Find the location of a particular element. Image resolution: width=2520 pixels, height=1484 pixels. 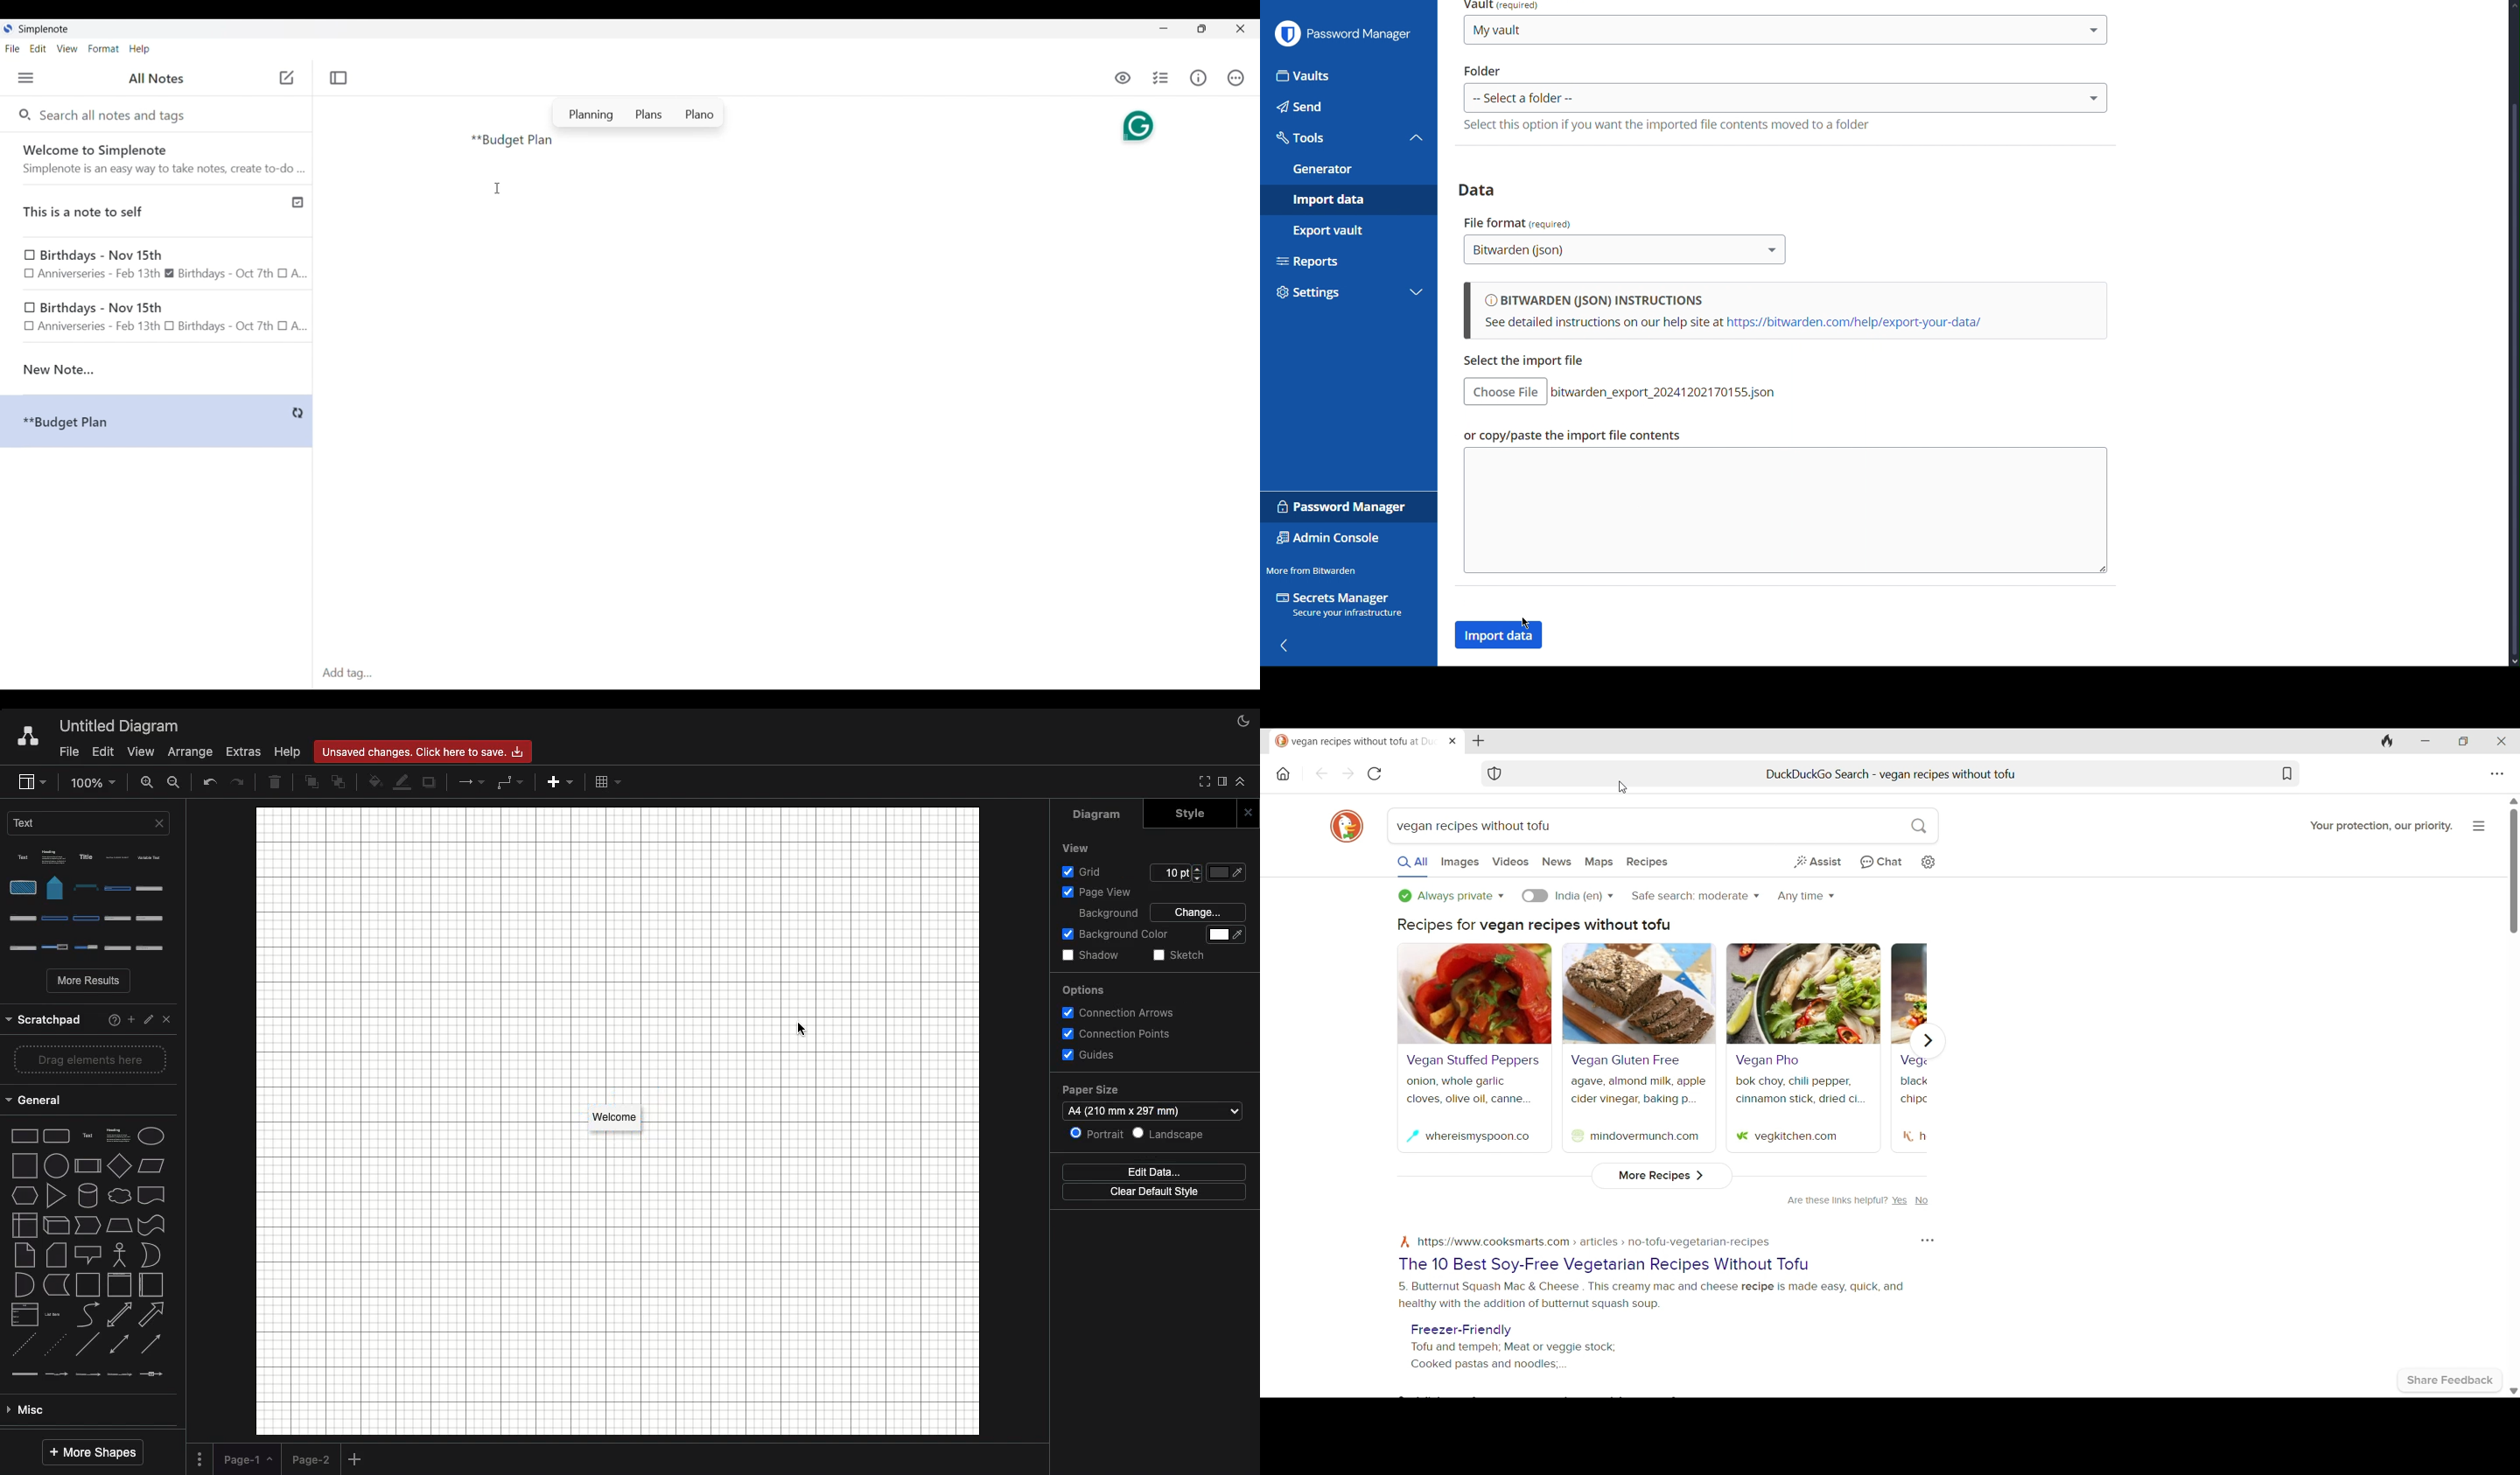

Software welcome note is located at coordinates (159, 158).